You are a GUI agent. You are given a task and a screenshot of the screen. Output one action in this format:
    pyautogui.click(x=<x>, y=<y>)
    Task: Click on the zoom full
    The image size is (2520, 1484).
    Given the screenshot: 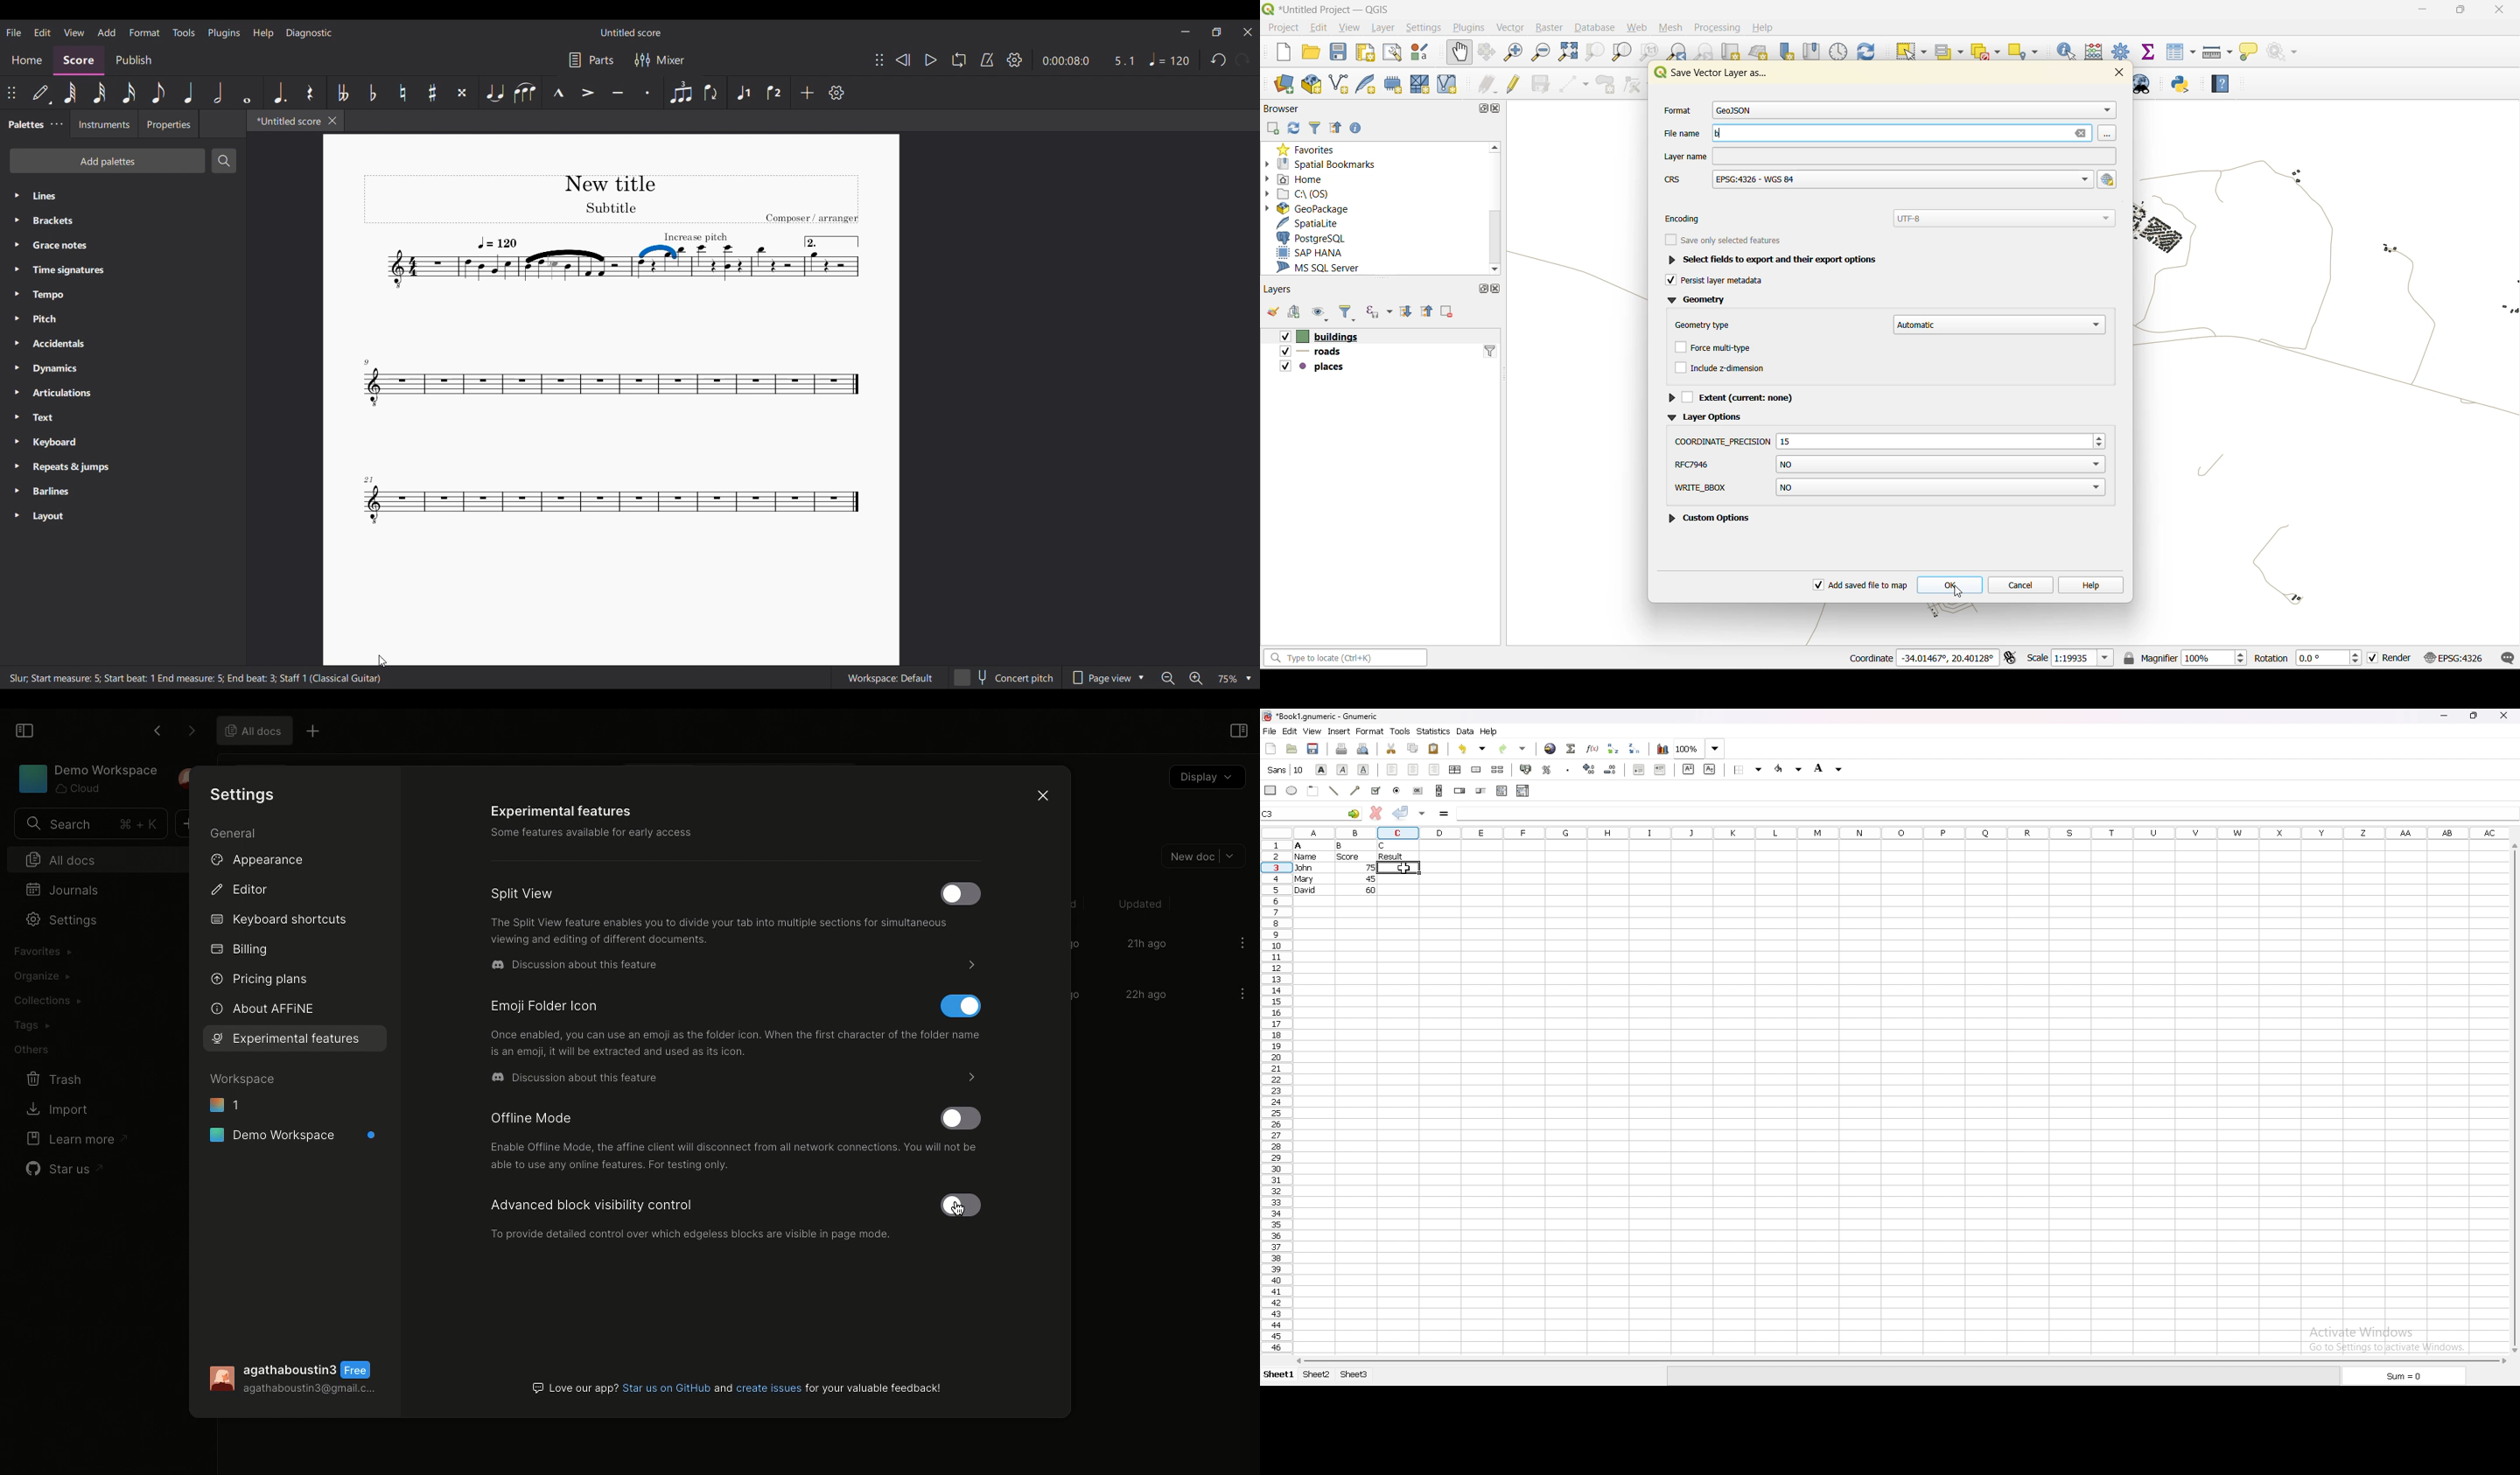 What is the action you would take?
    pyautogui.click(x=1567, y=52)
    